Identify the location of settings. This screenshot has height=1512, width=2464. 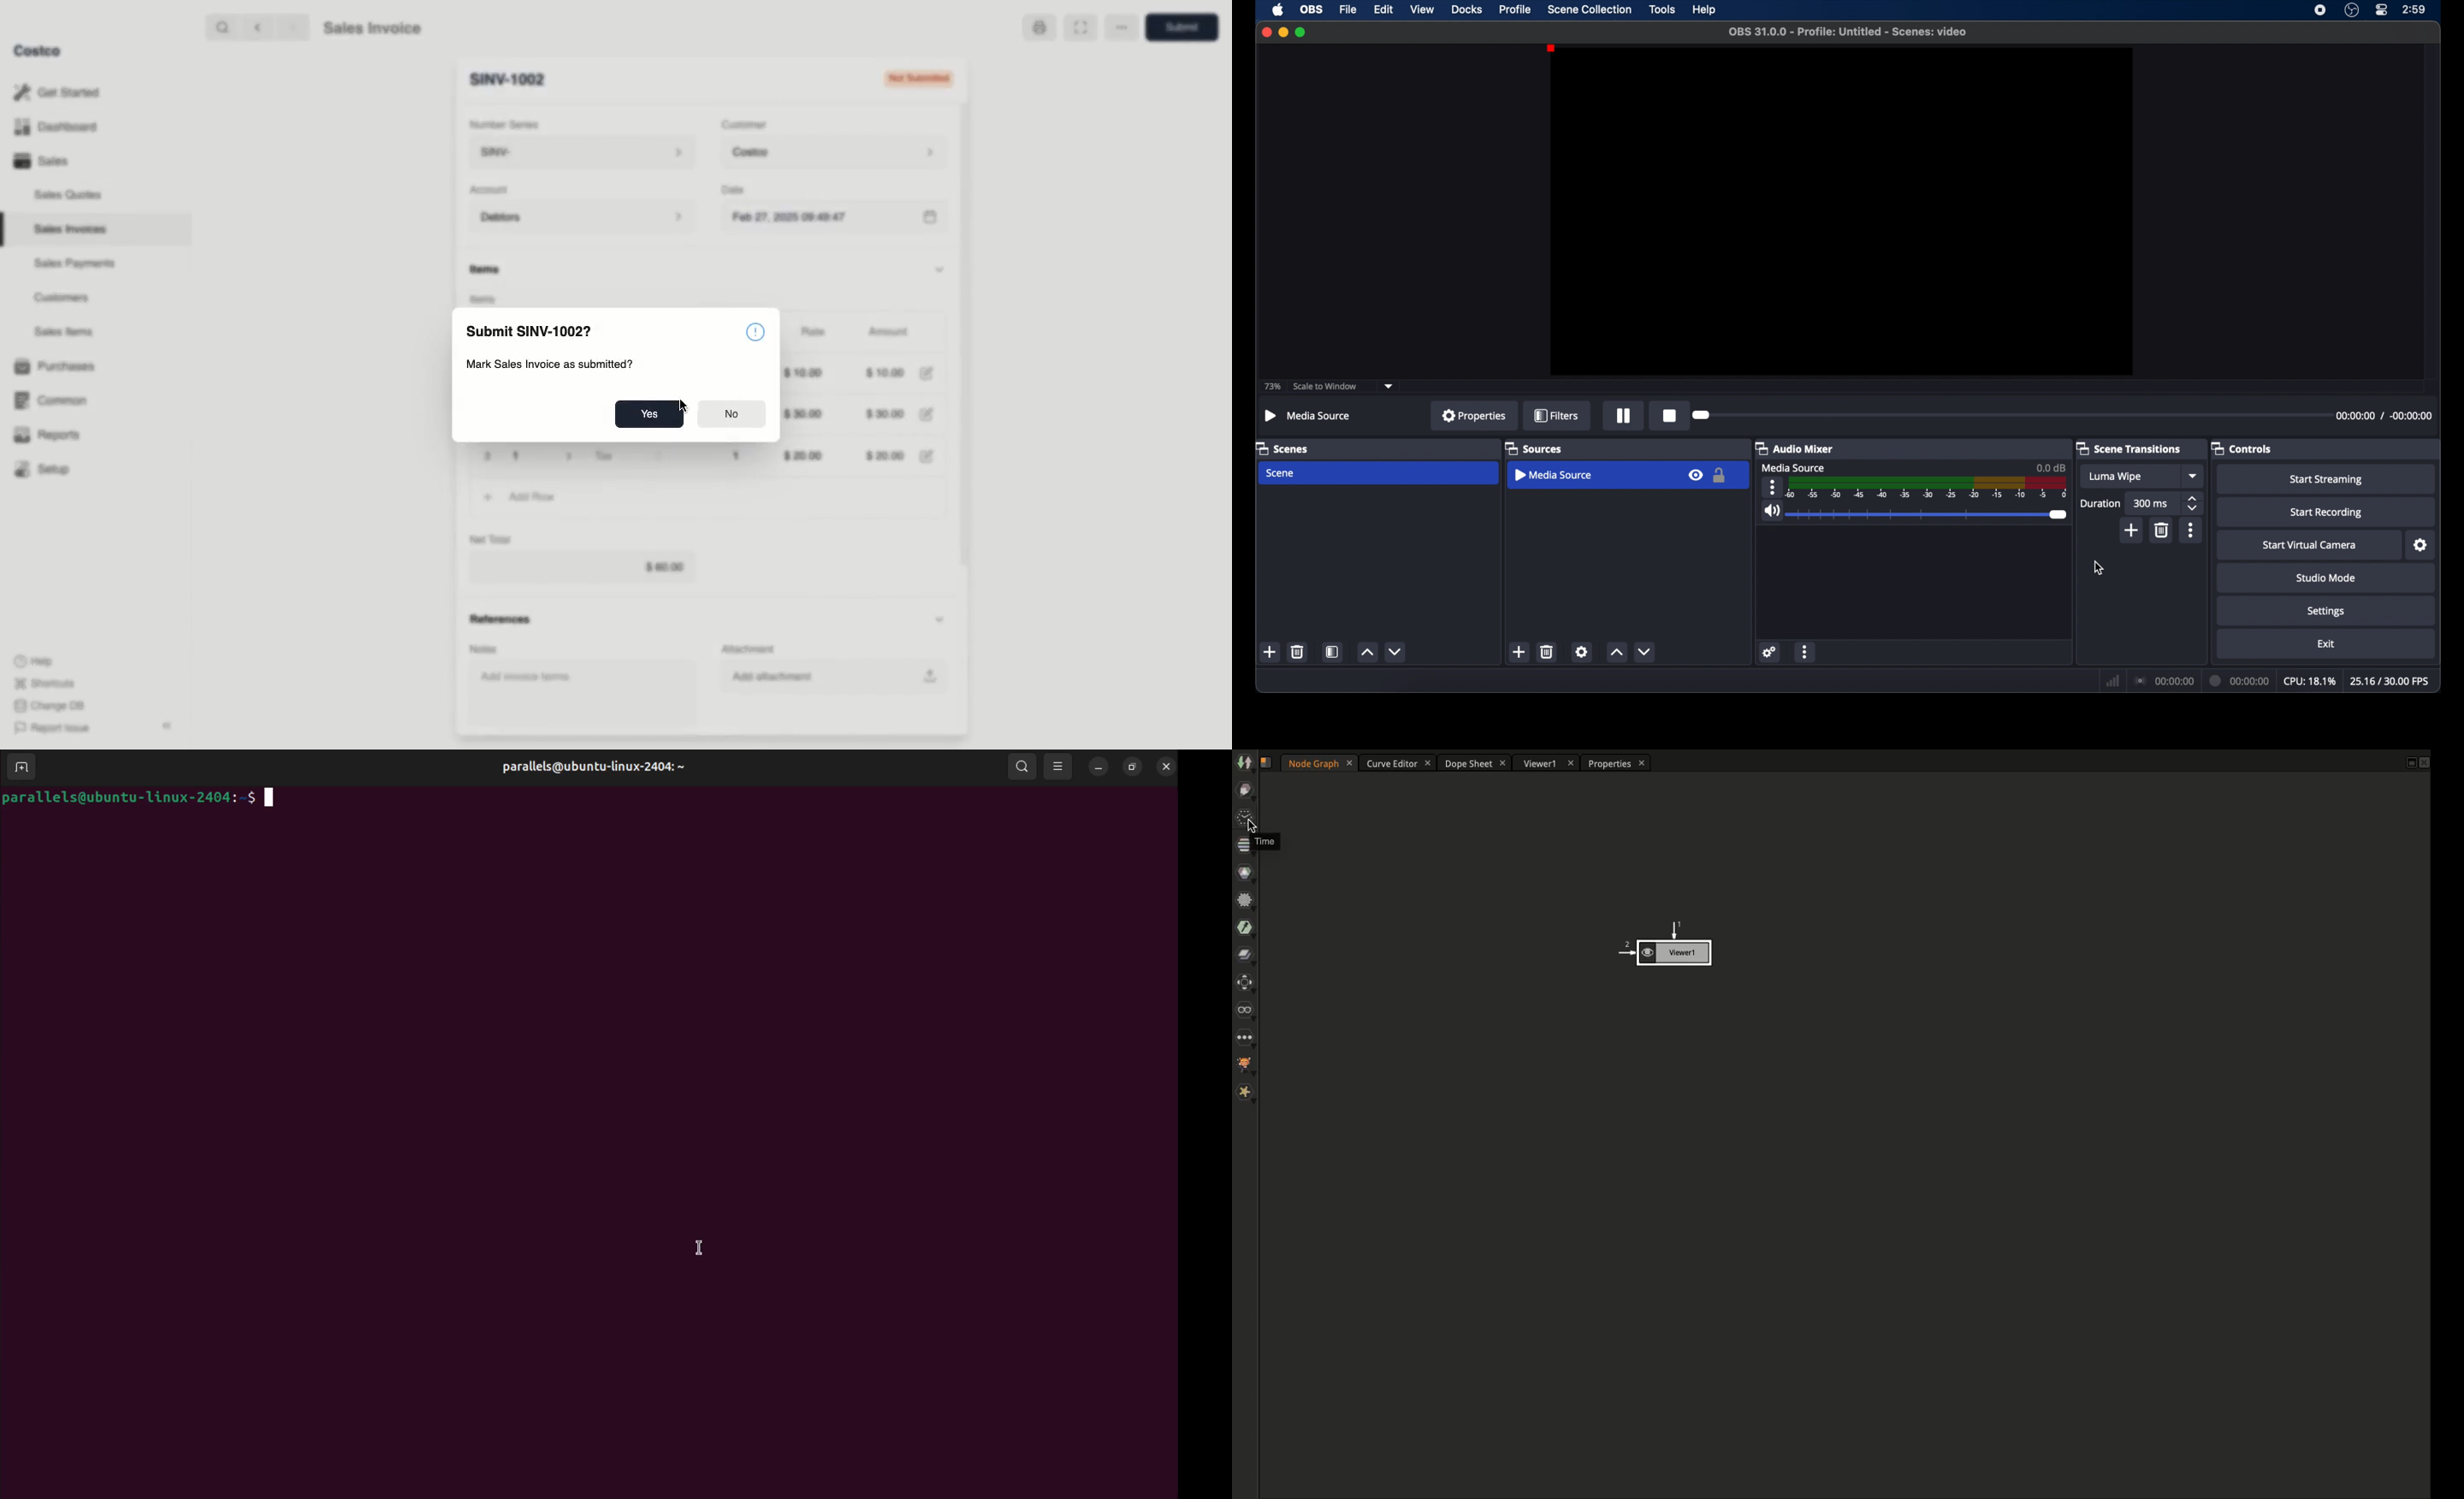
(1770, 653).